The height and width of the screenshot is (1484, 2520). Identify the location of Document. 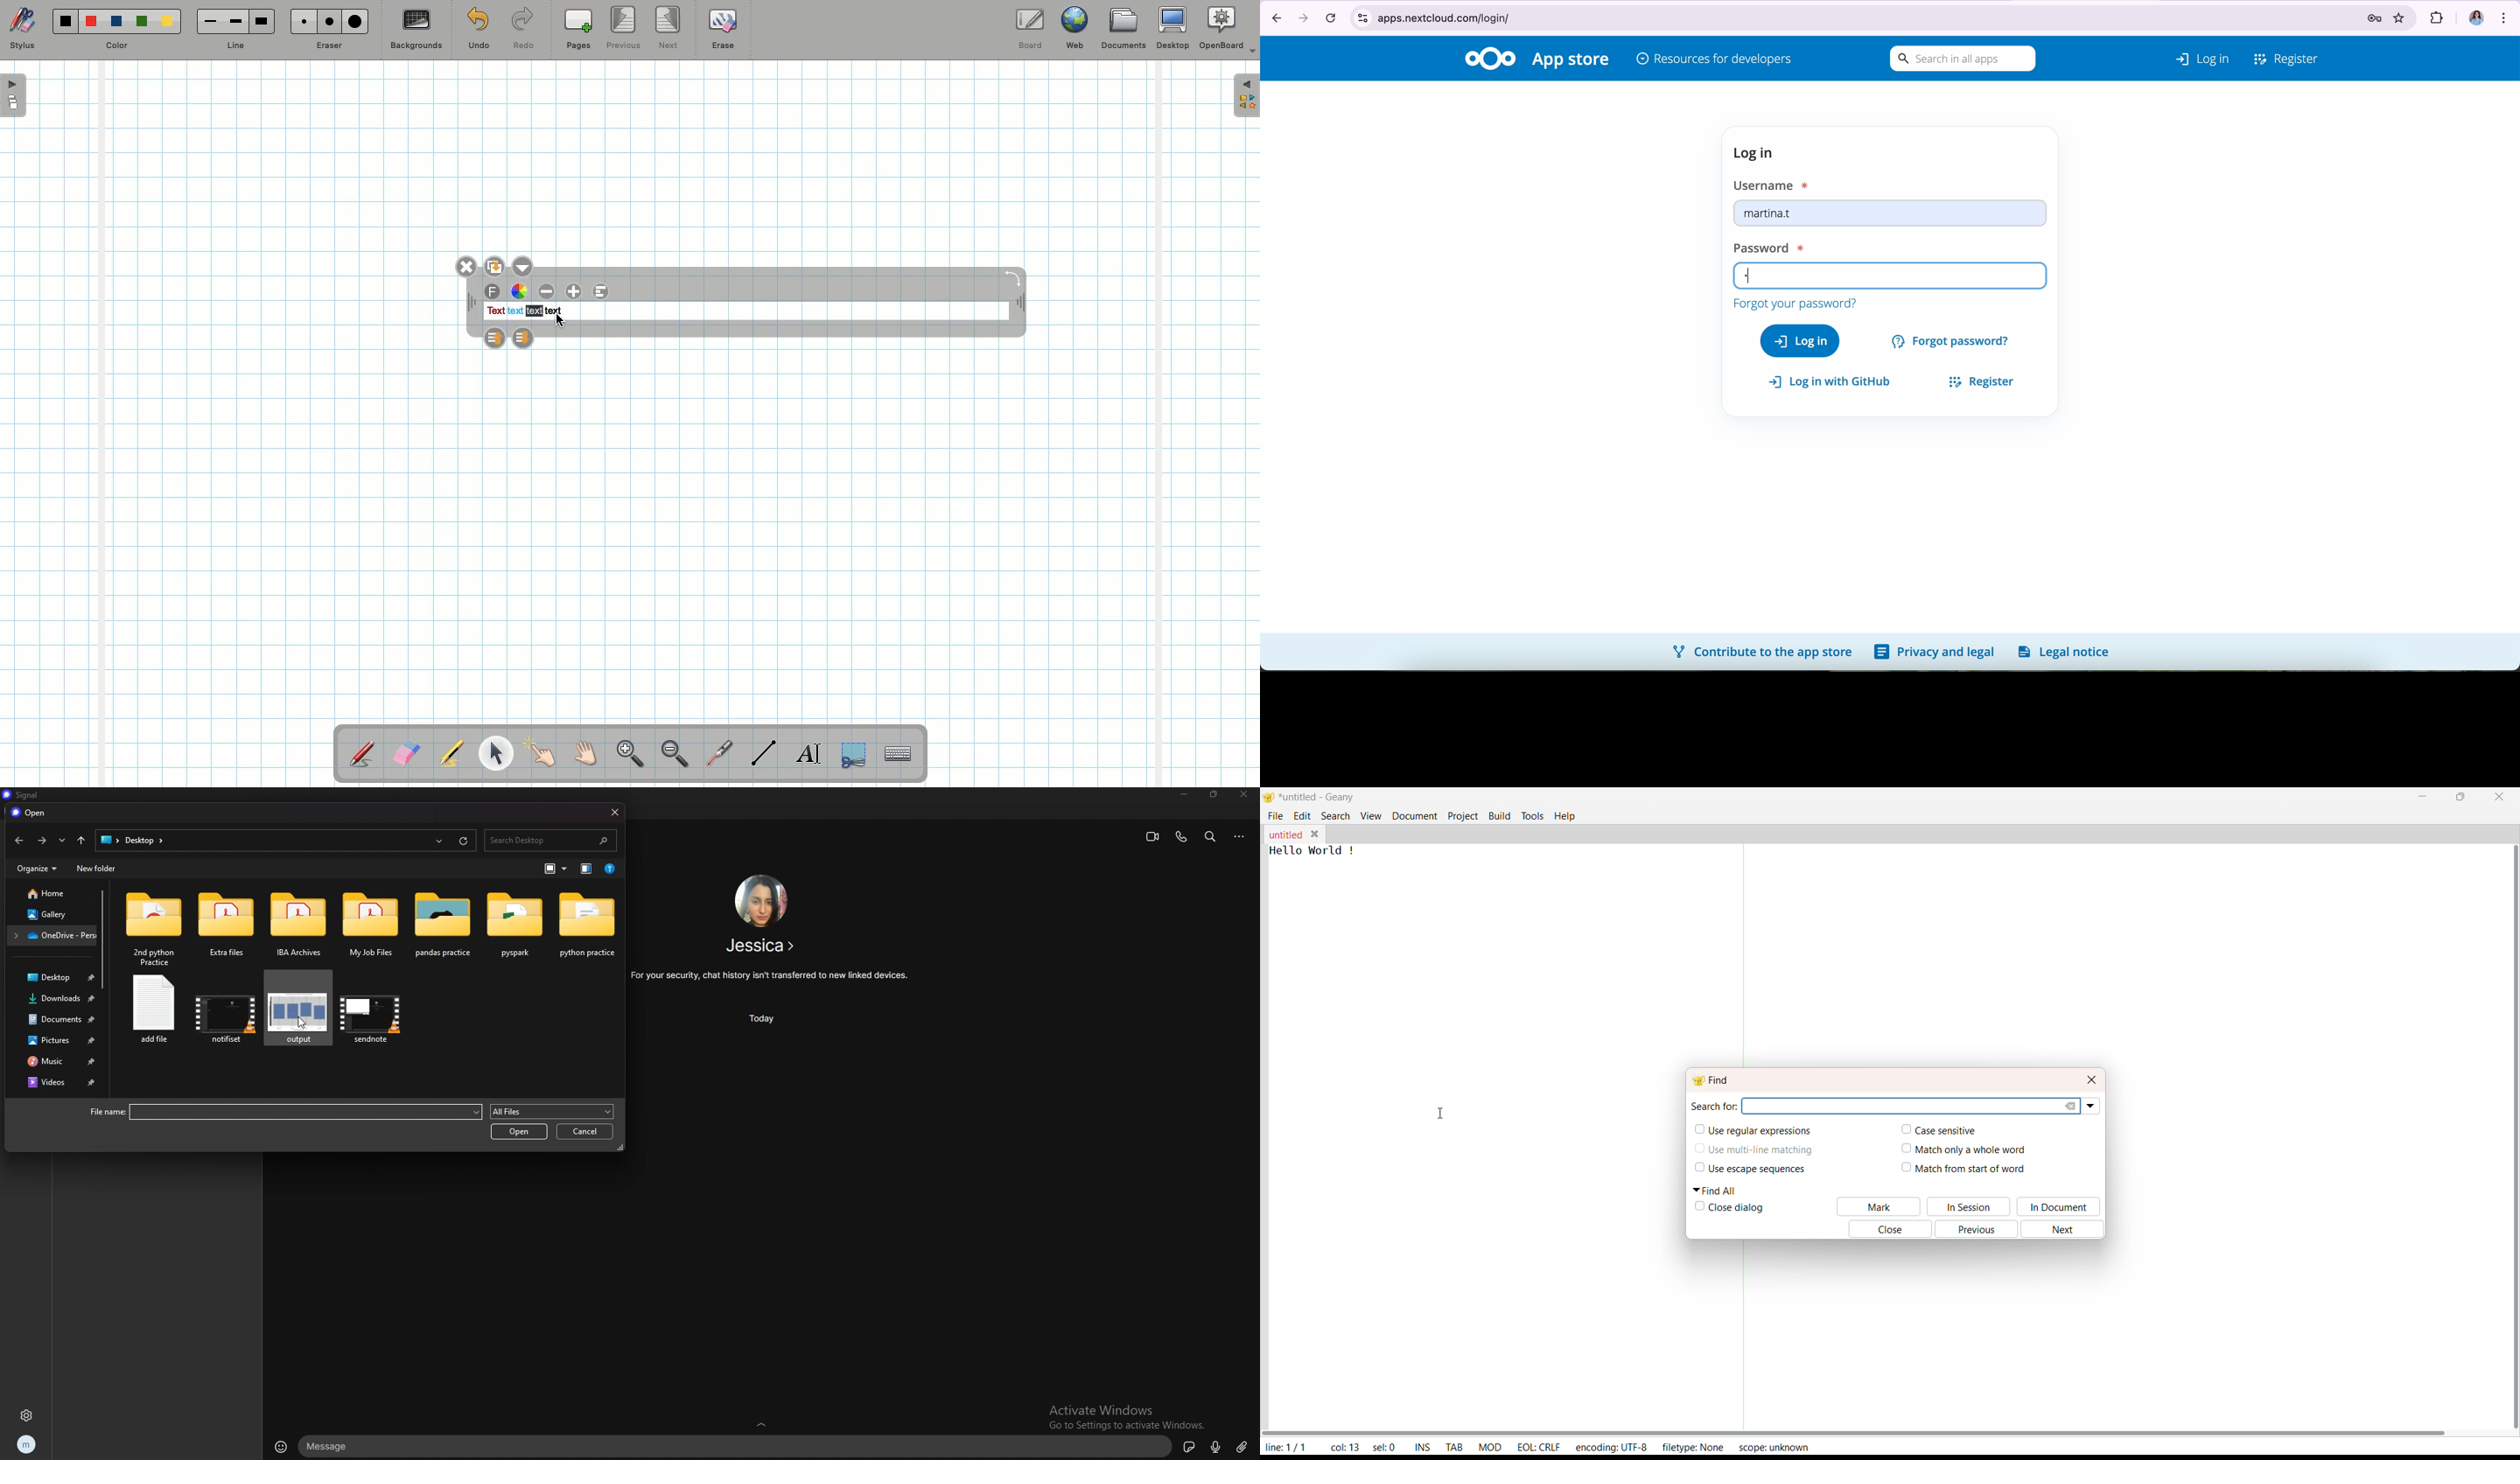
(1414, 816).